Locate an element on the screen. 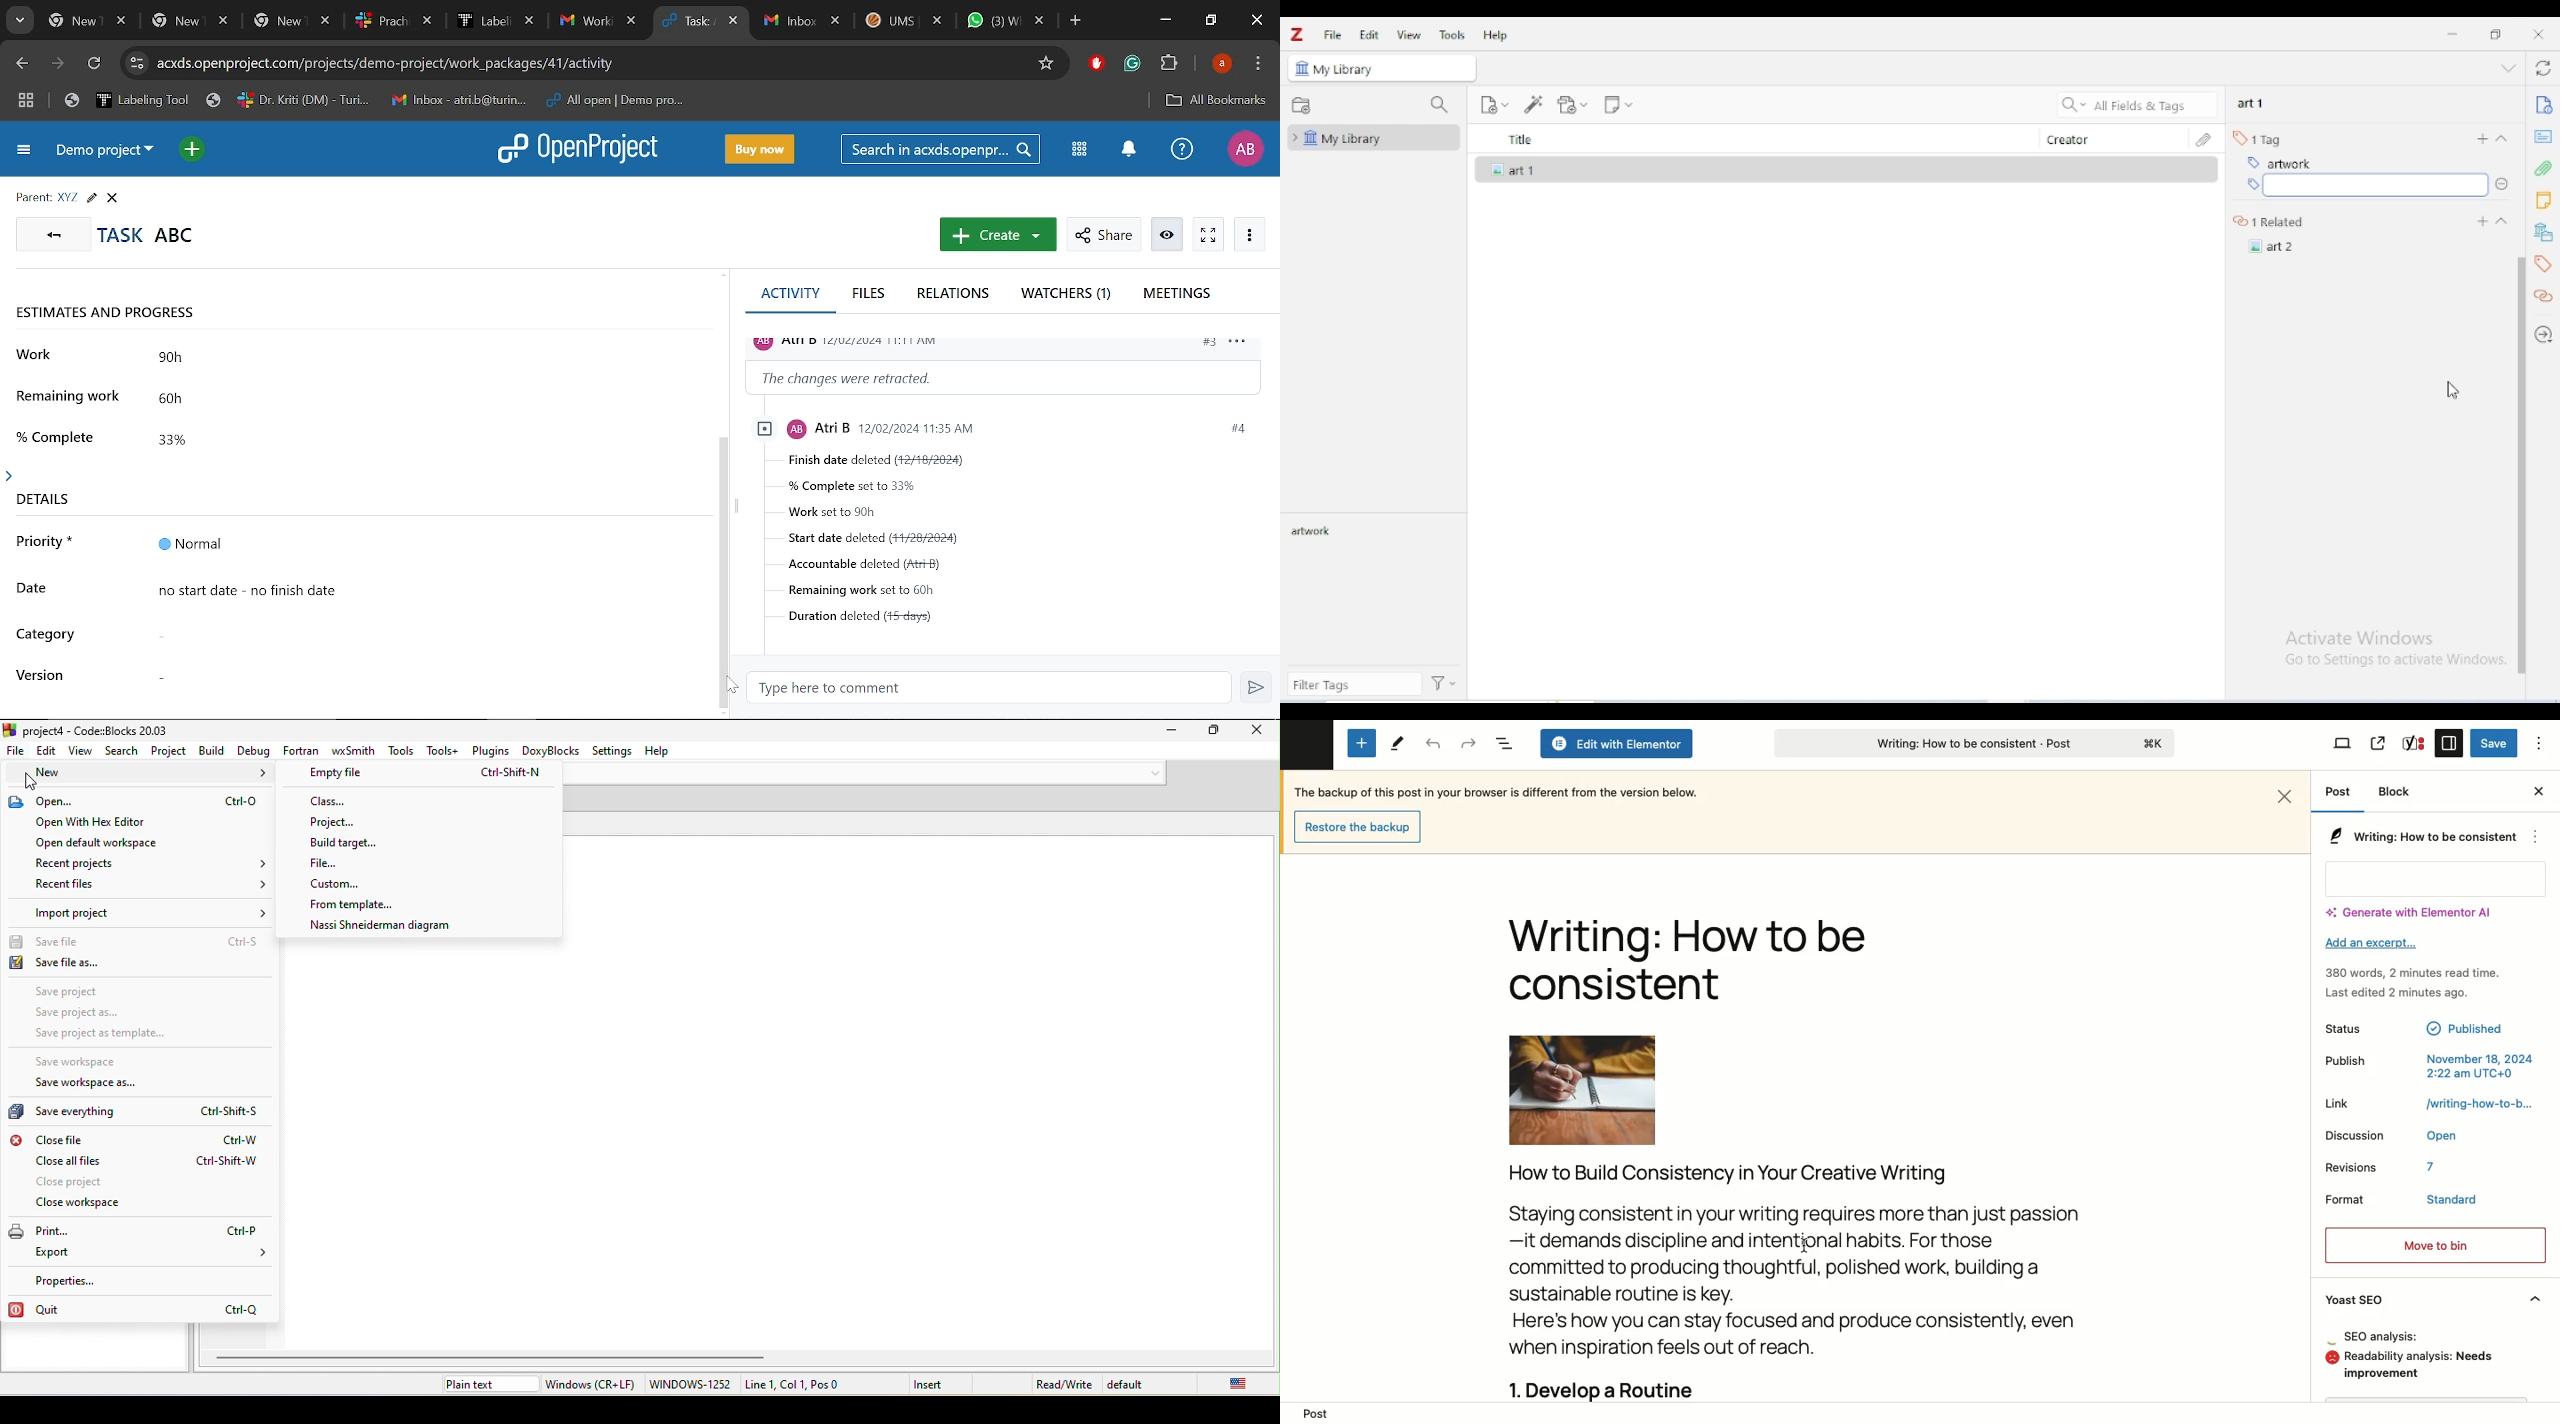  Previous page is located at coordinates (23, 64).